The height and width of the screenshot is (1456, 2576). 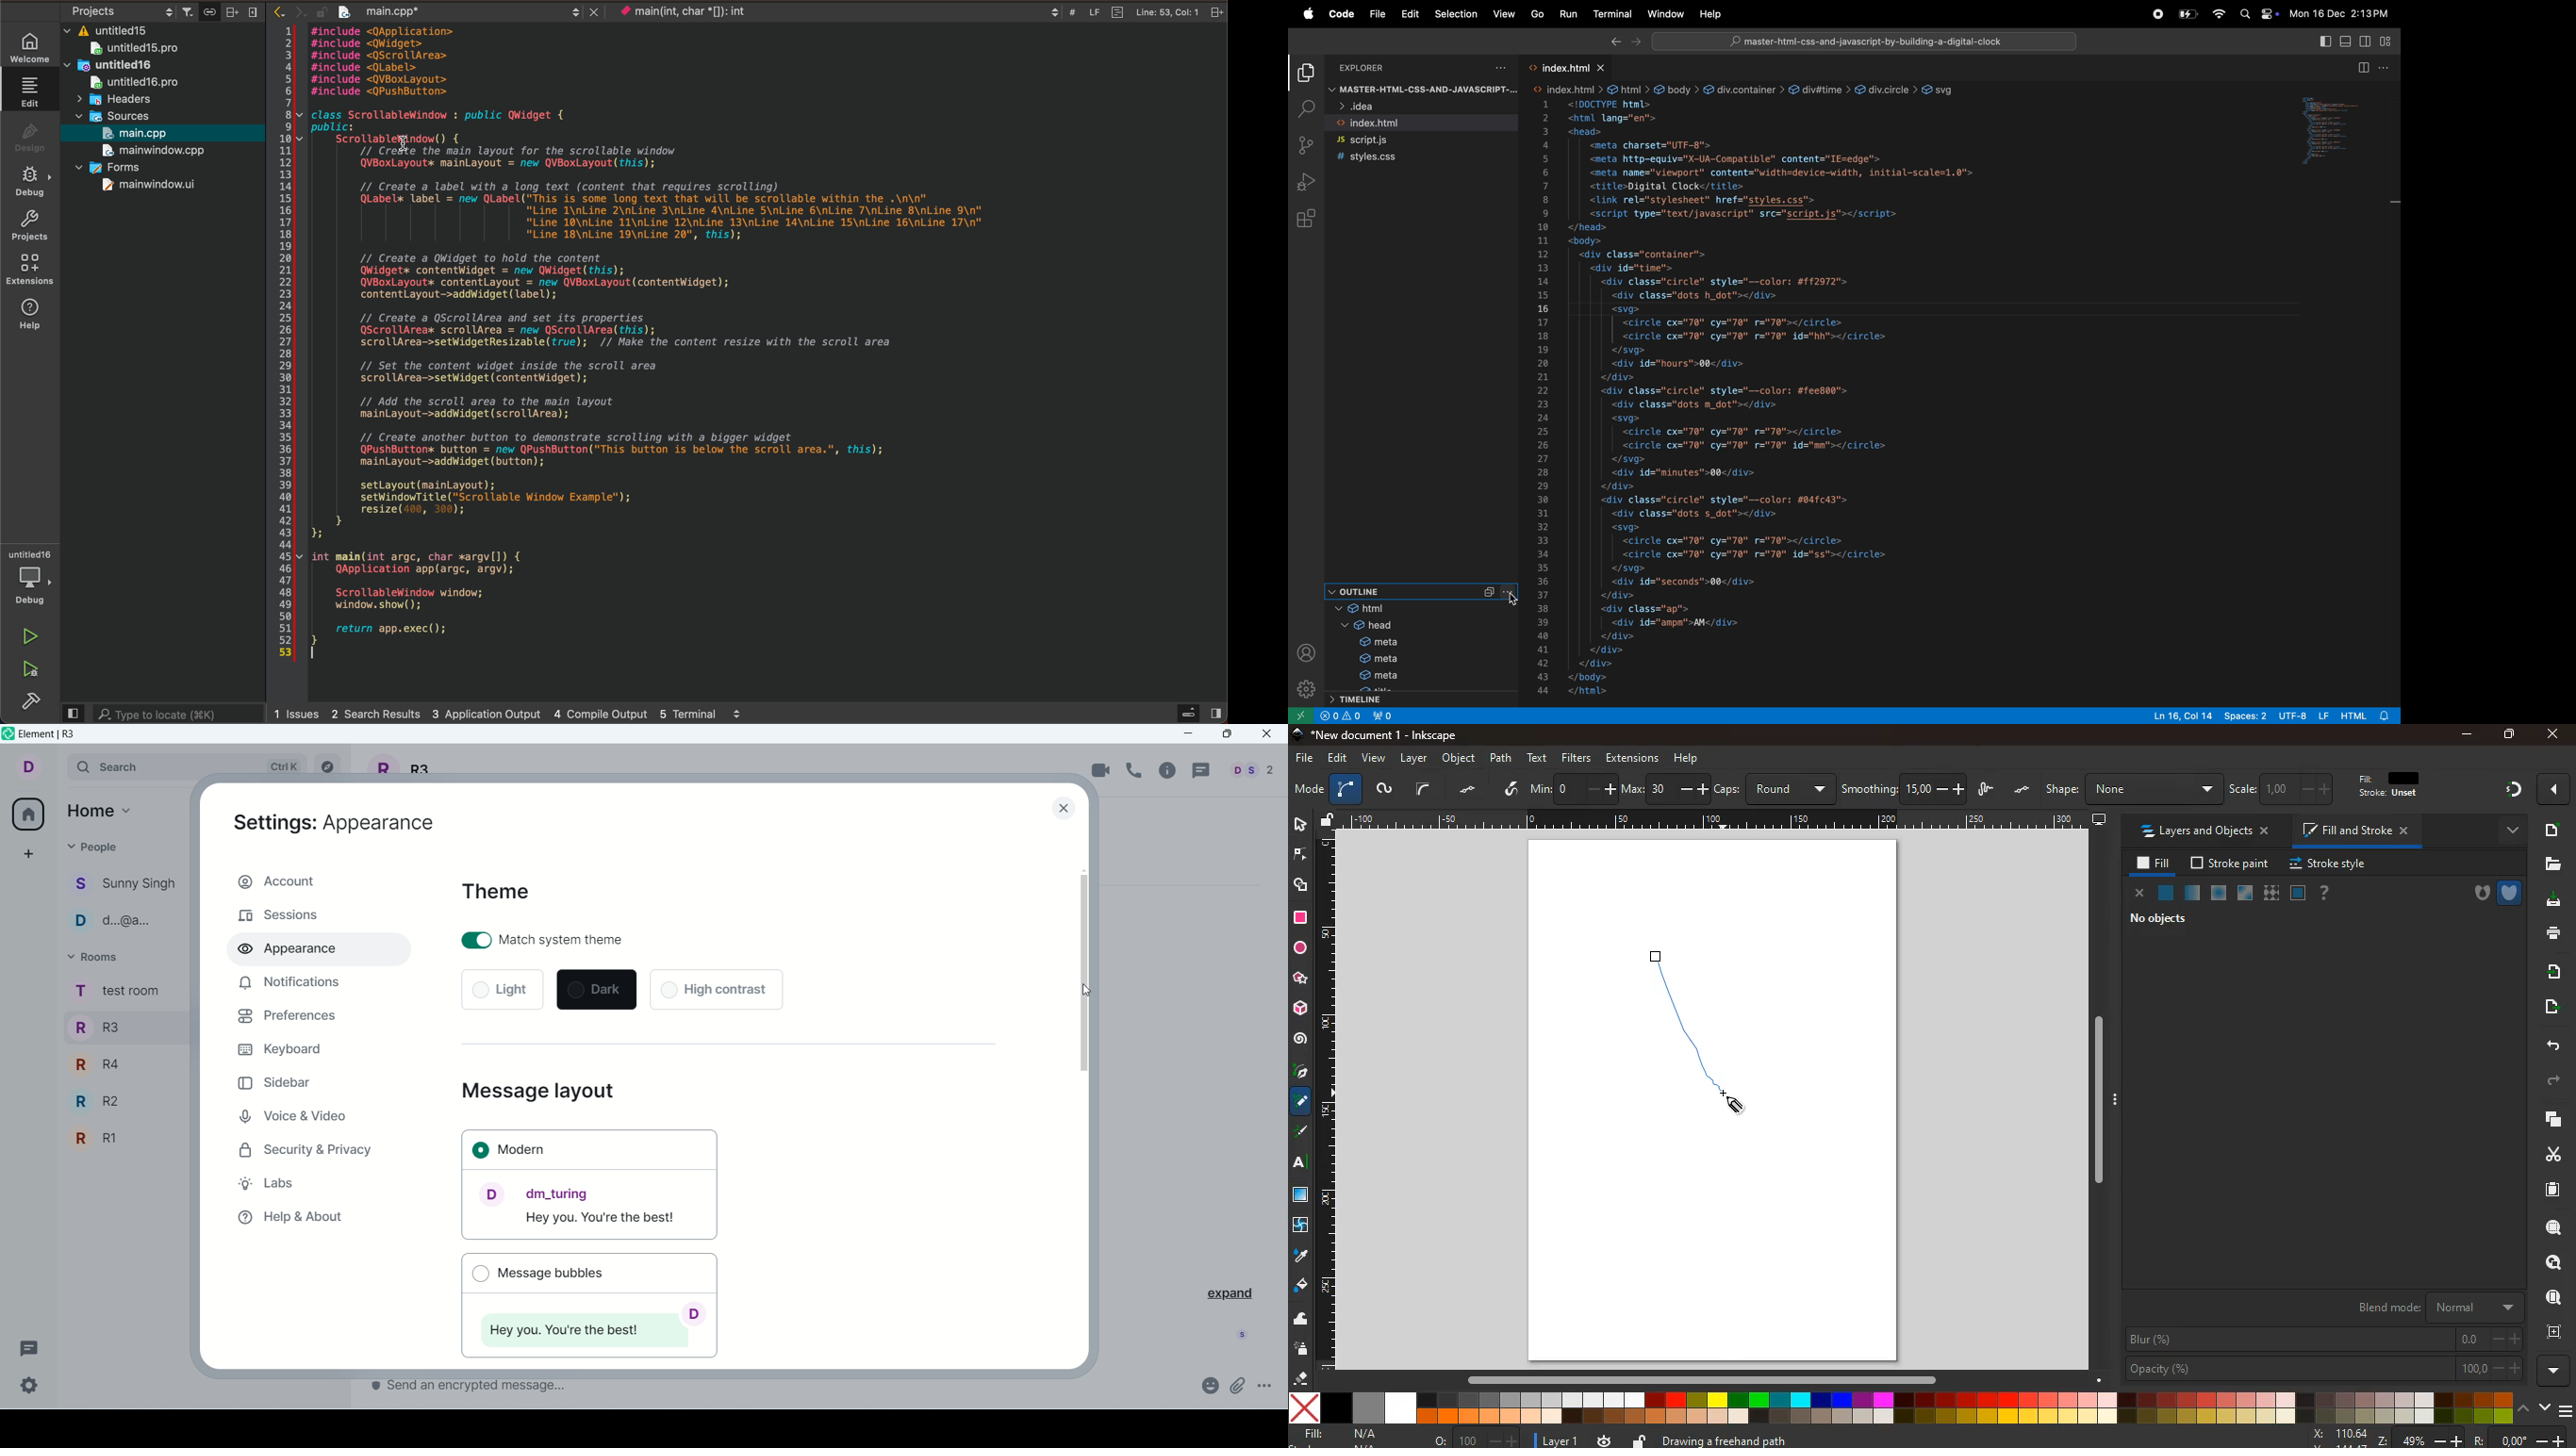 What do you see at coordinates (1418, 608) in the screenshot?
I see `html` at bounding box center [1418, 608].